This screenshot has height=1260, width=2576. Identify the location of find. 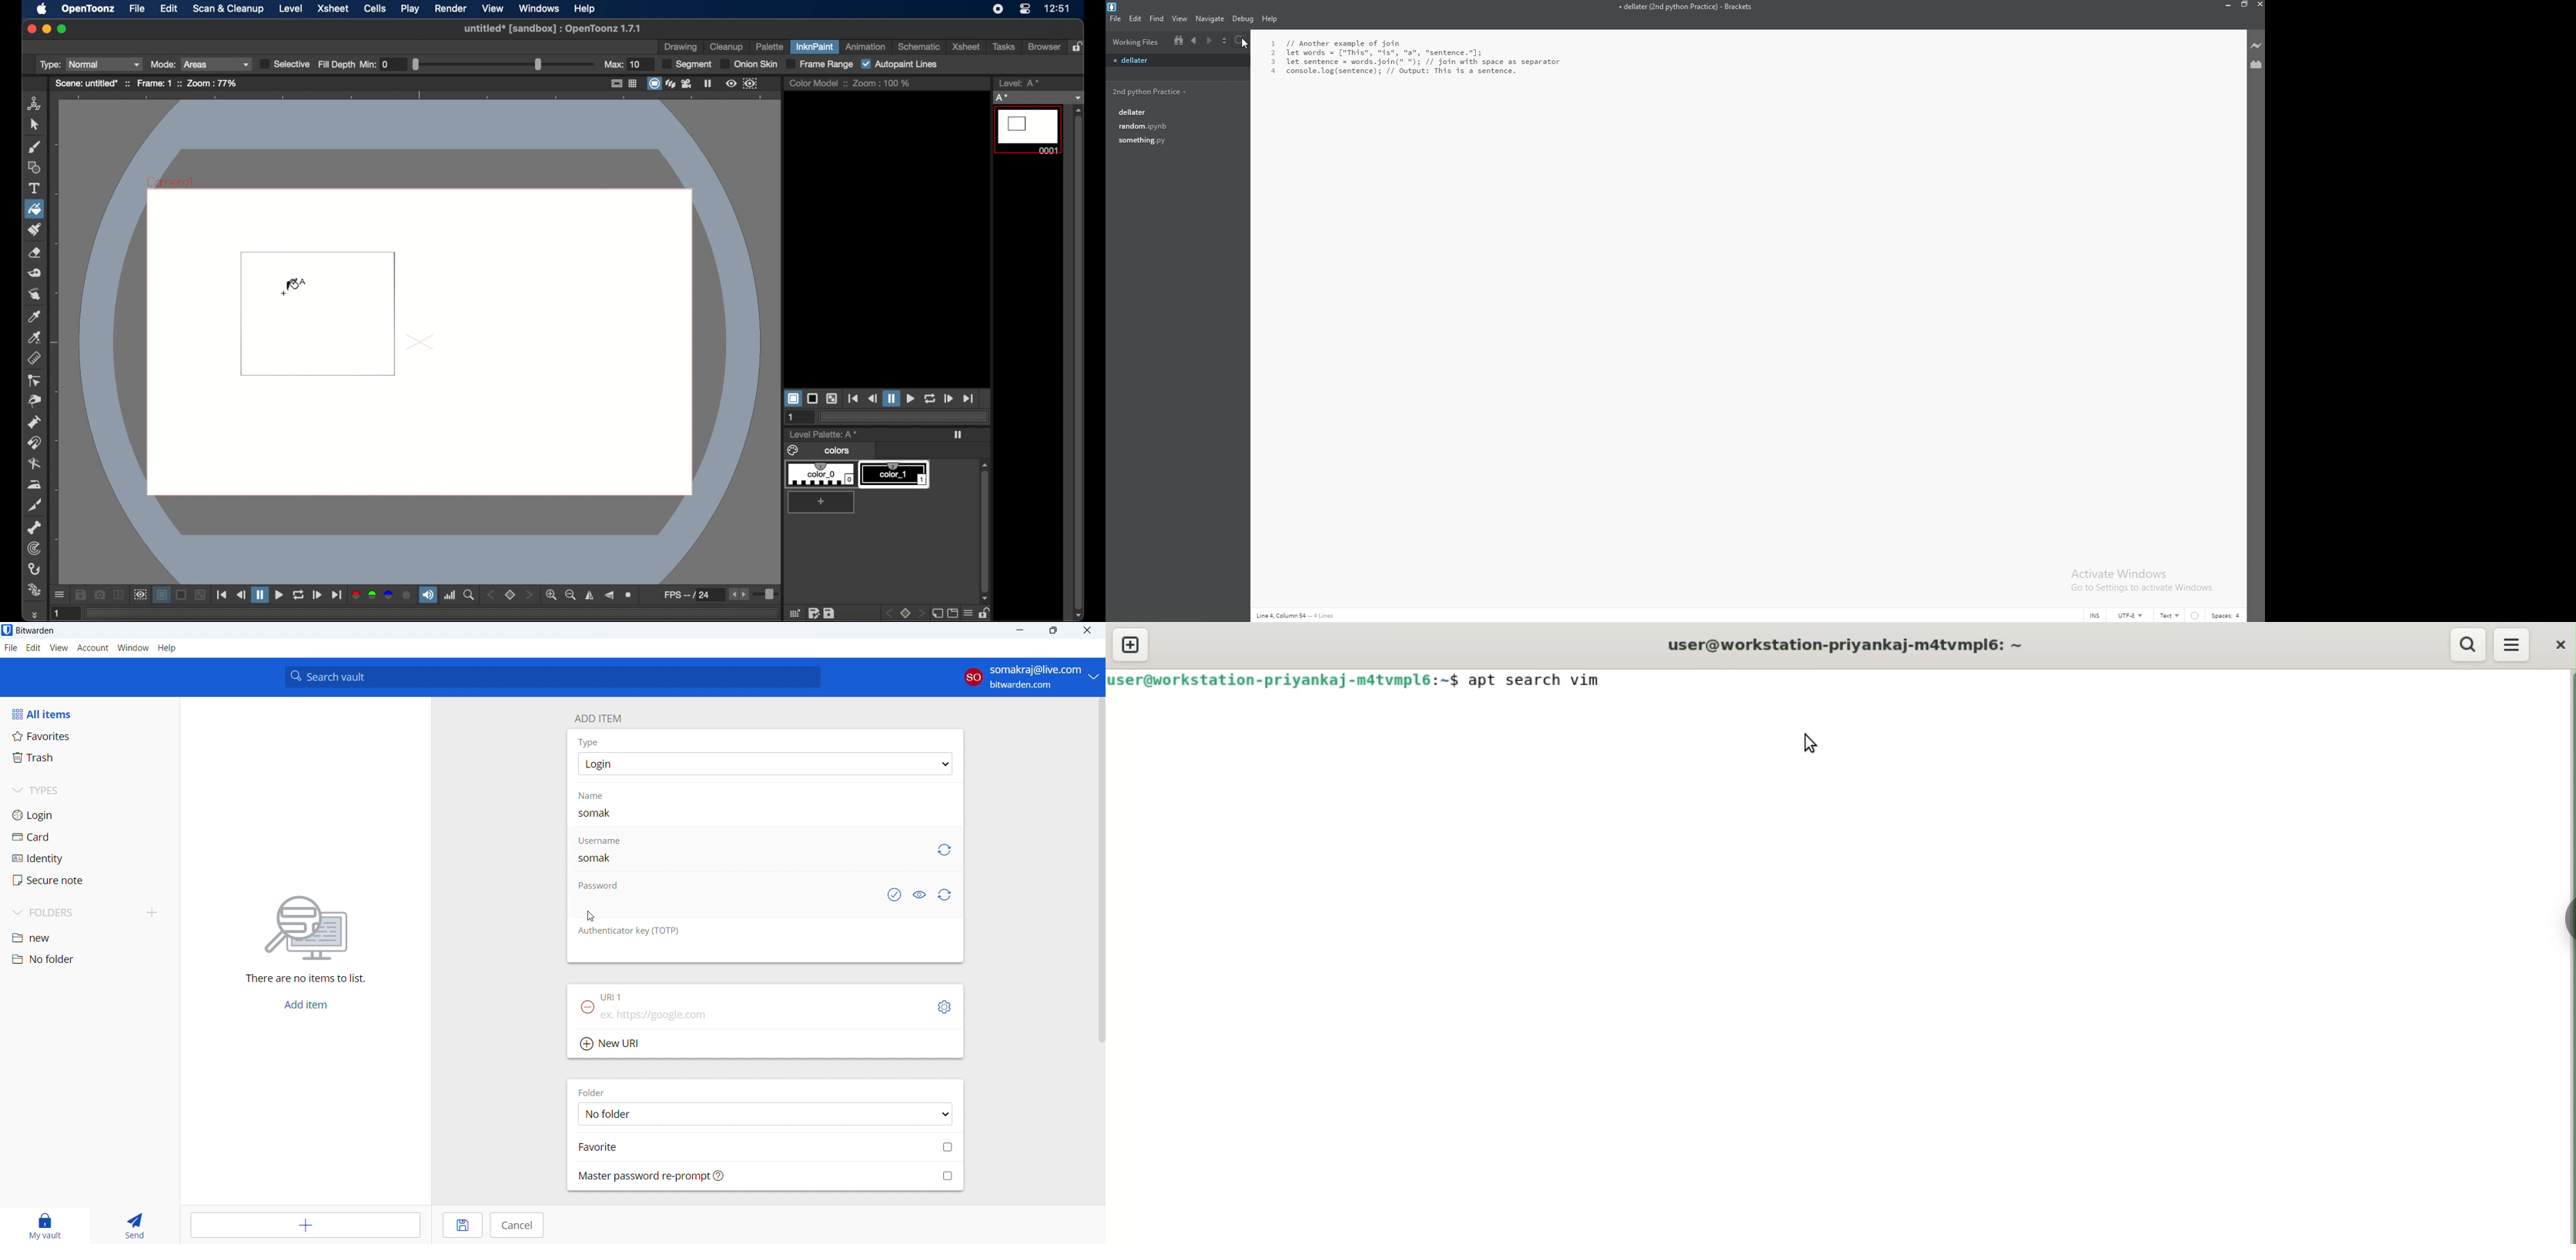
(1156, 19).